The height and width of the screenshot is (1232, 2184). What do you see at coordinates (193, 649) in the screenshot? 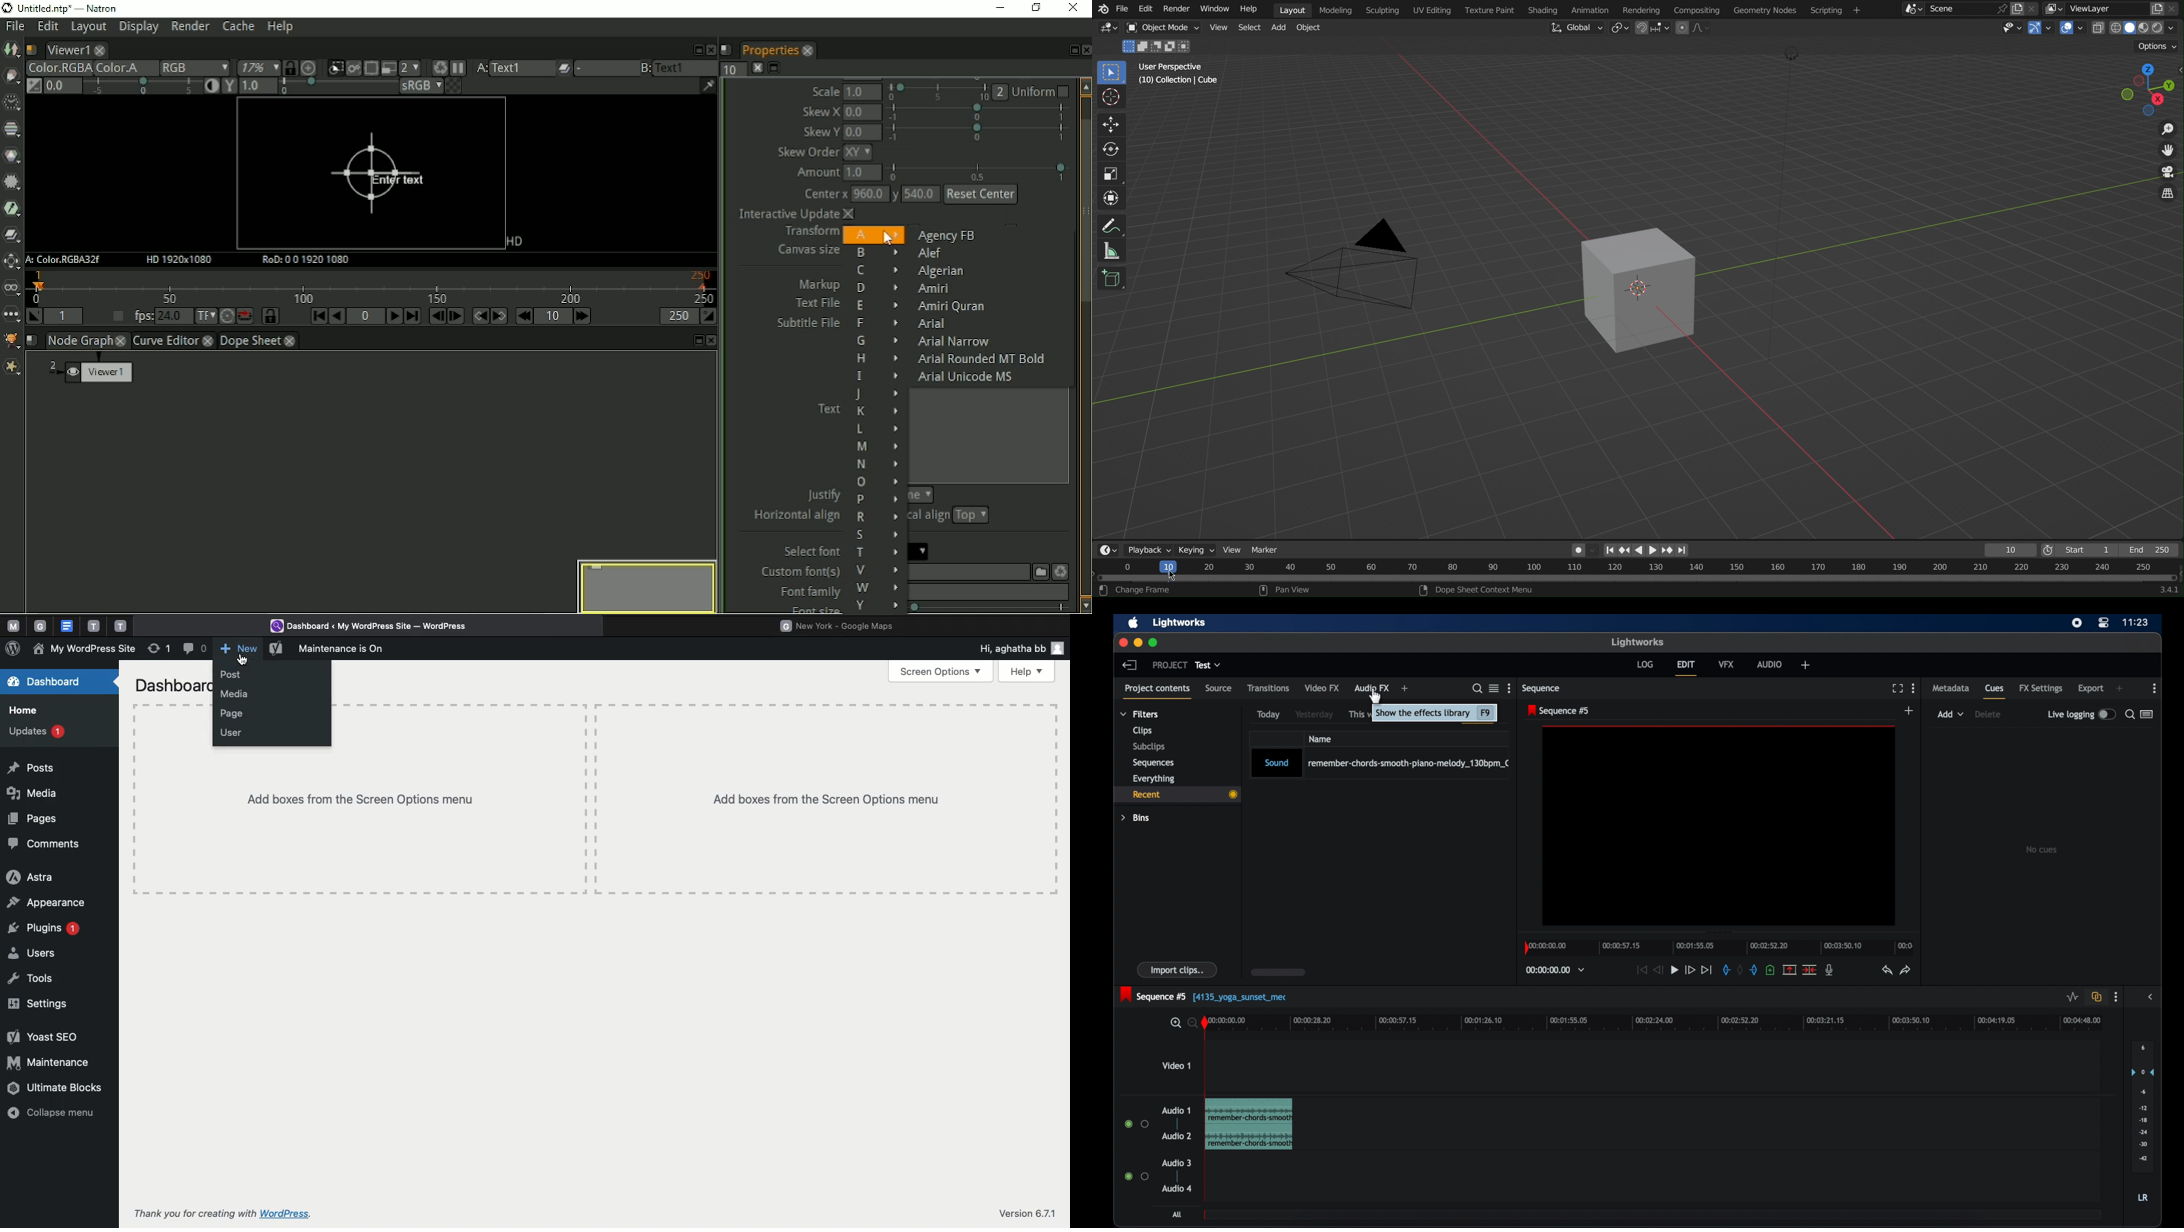
I see `Comment` at bounding box center [193, 649].